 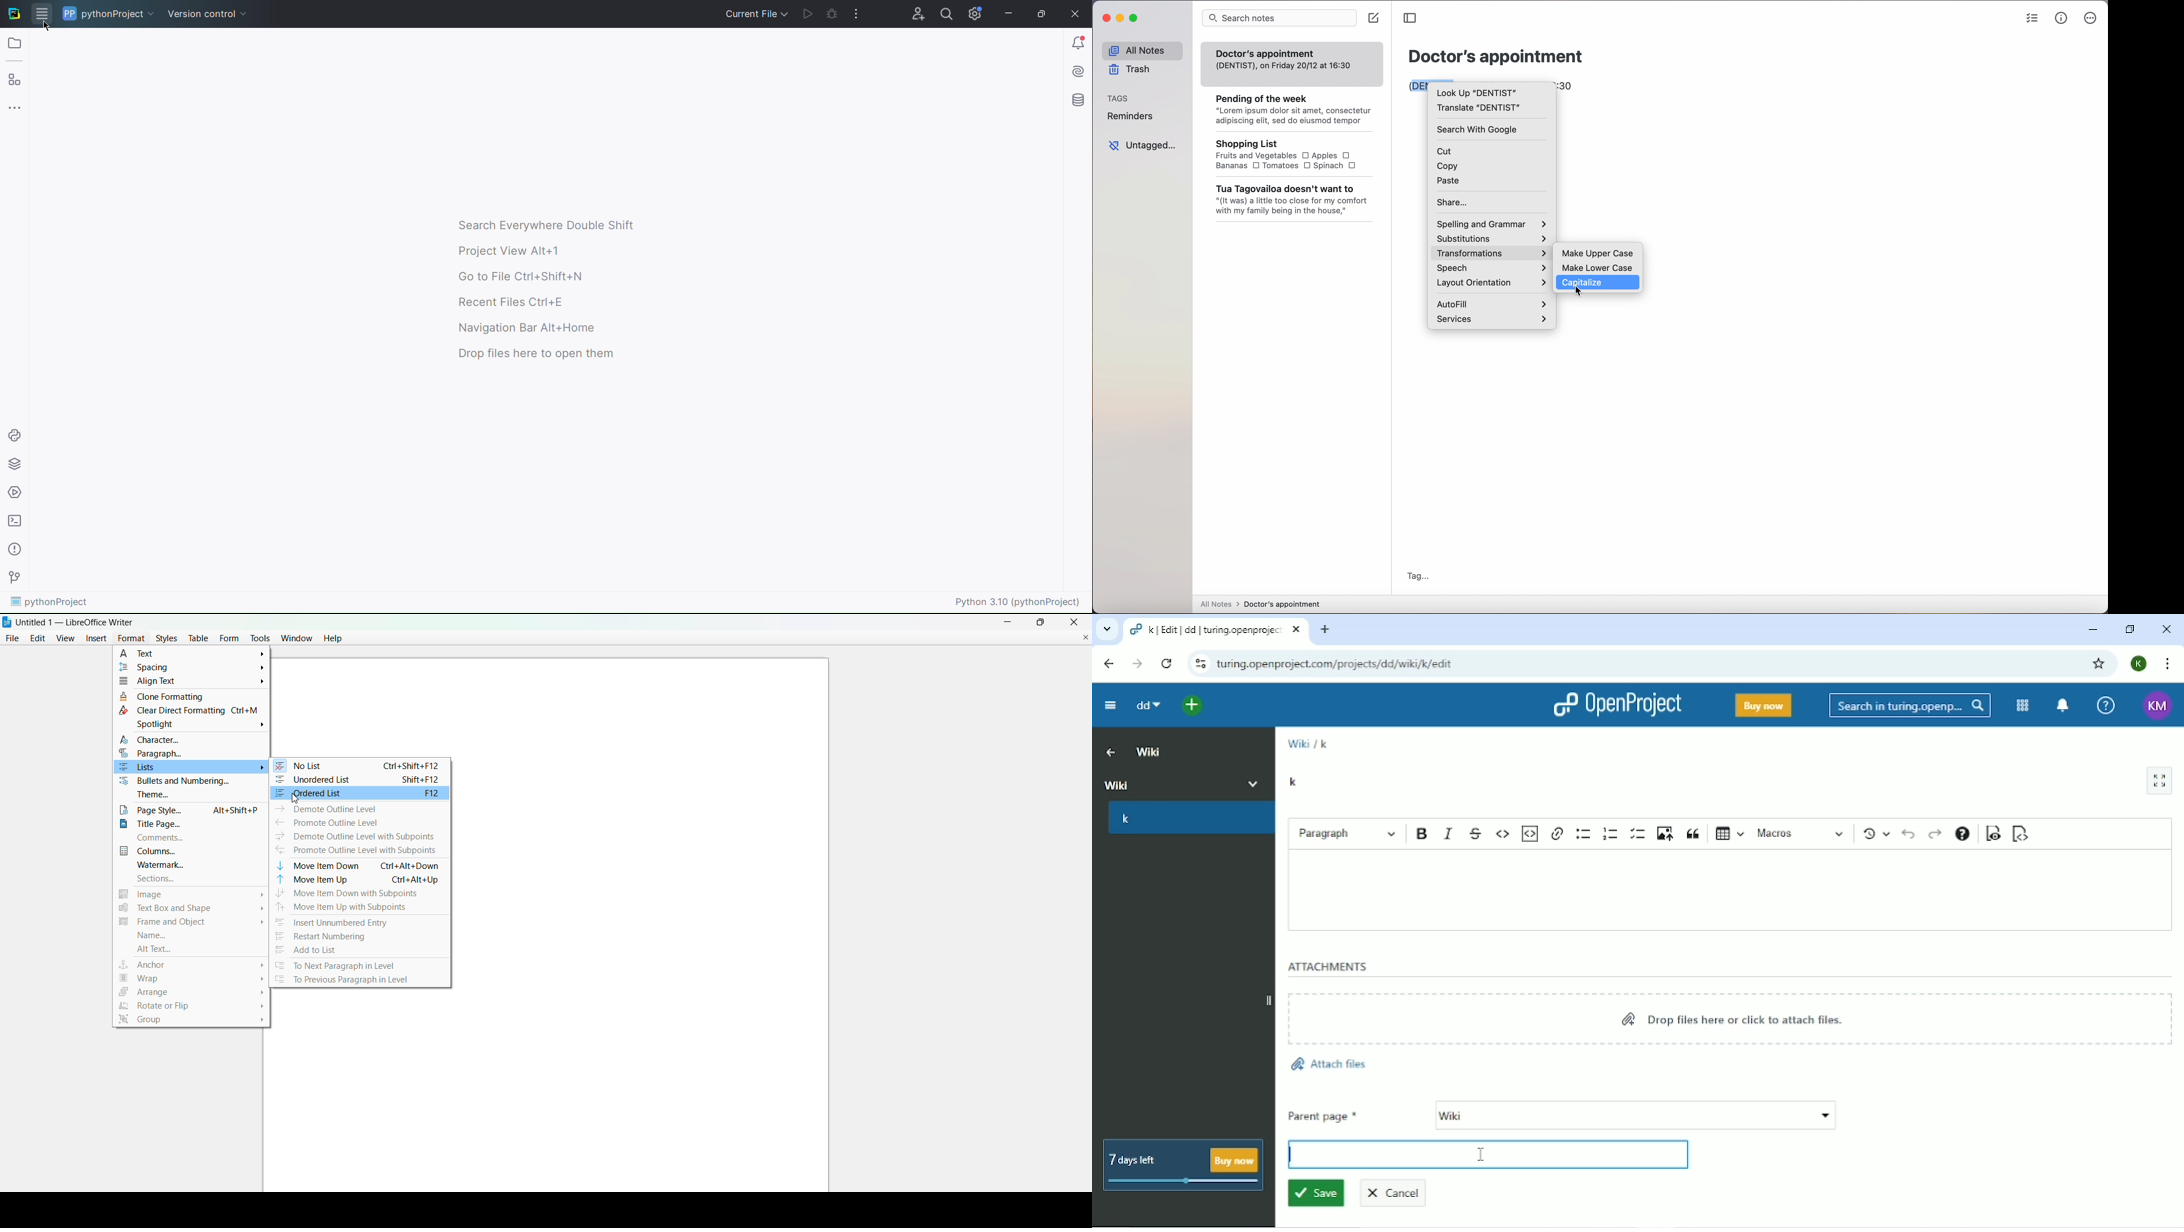 I want to click on look up dentist, so click(x=1476, y=92).